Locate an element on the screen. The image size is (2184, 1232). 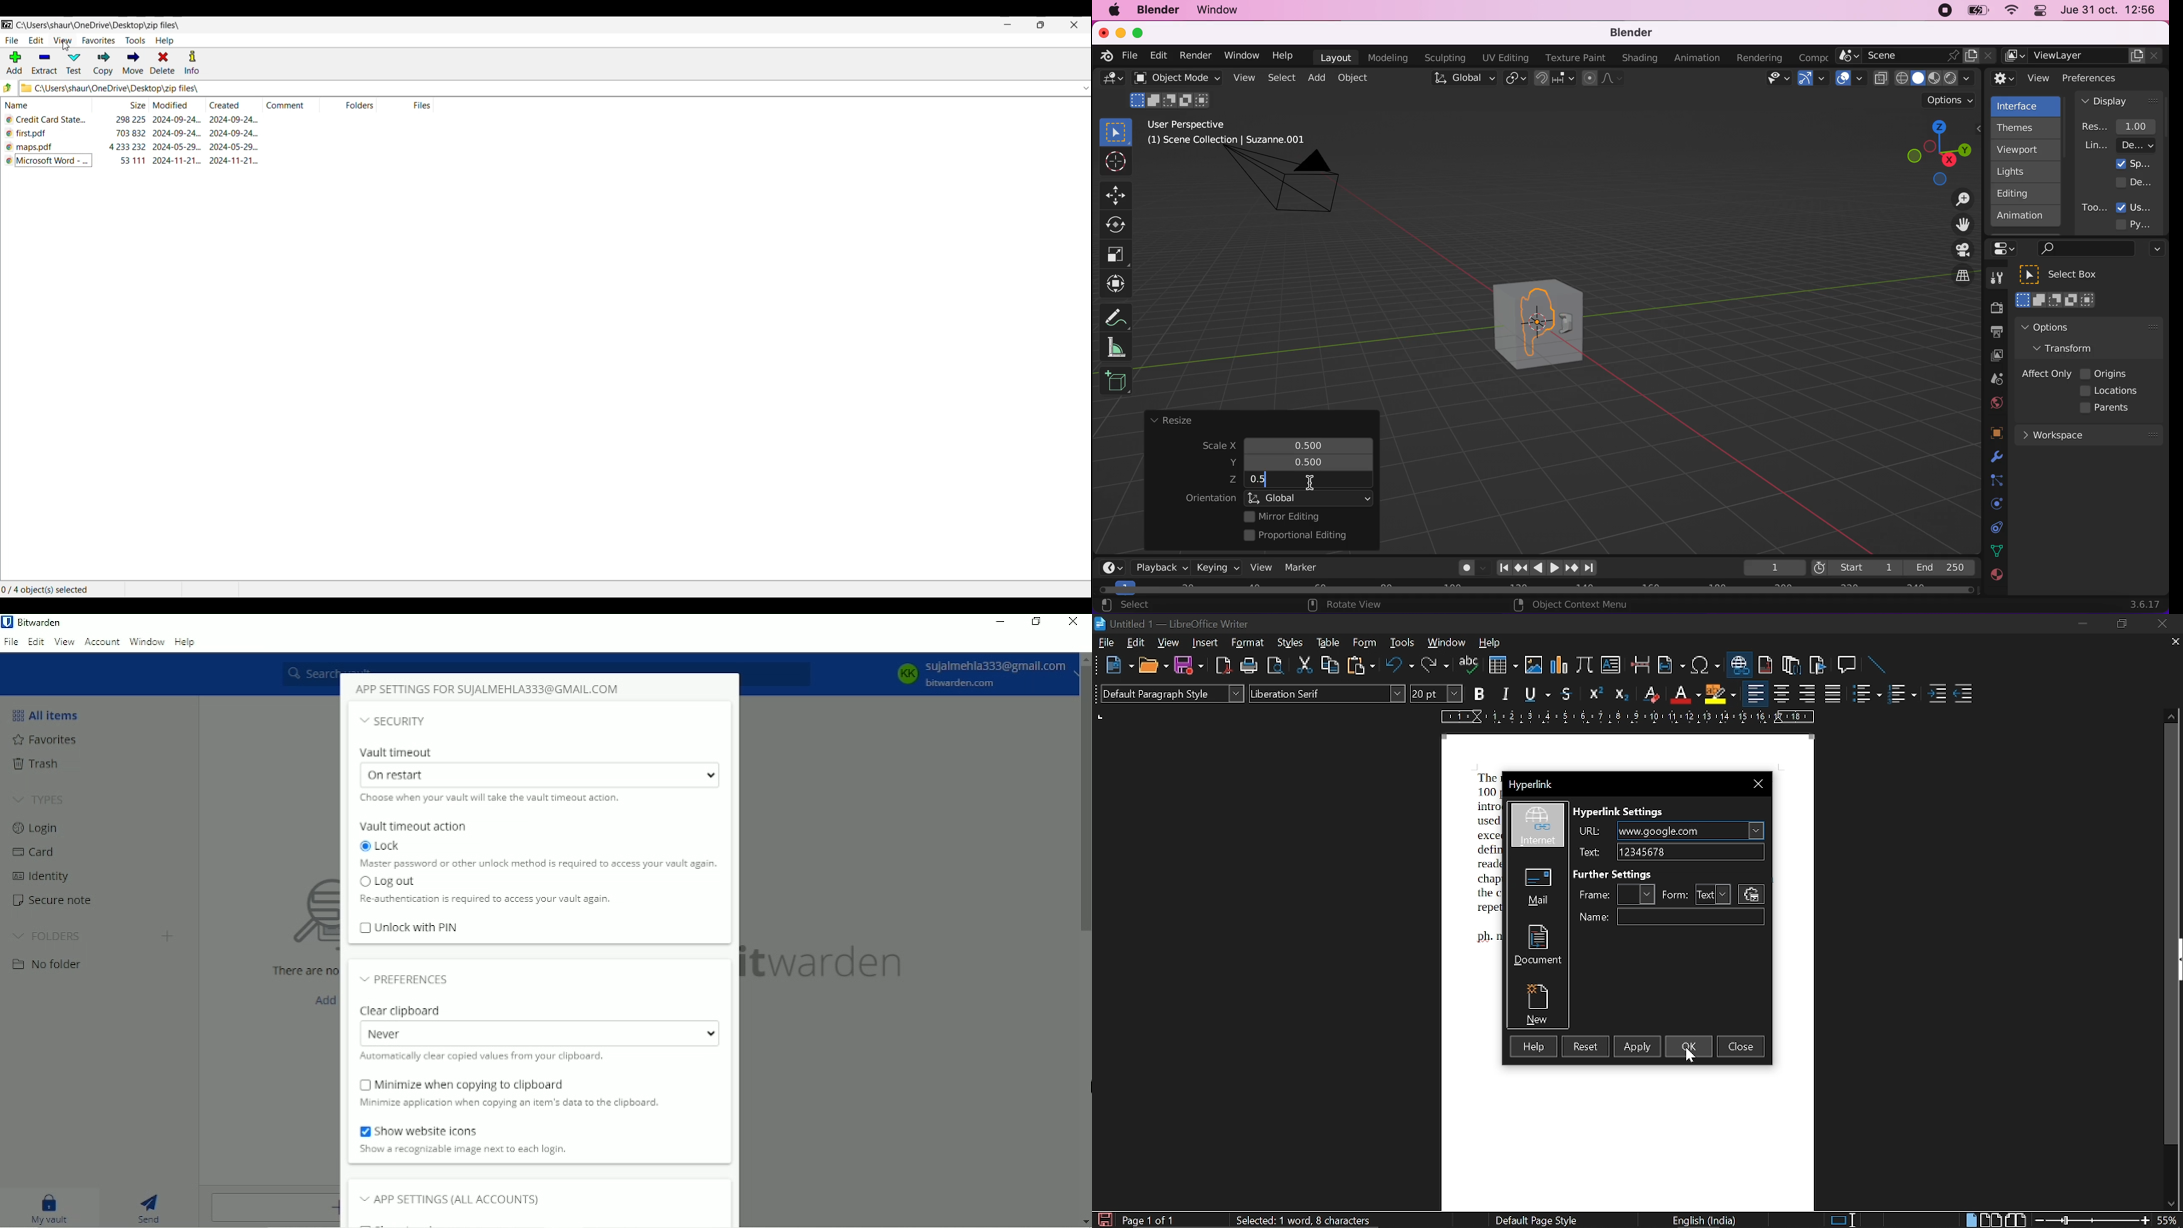
line is located at coordinates (1877, 664).